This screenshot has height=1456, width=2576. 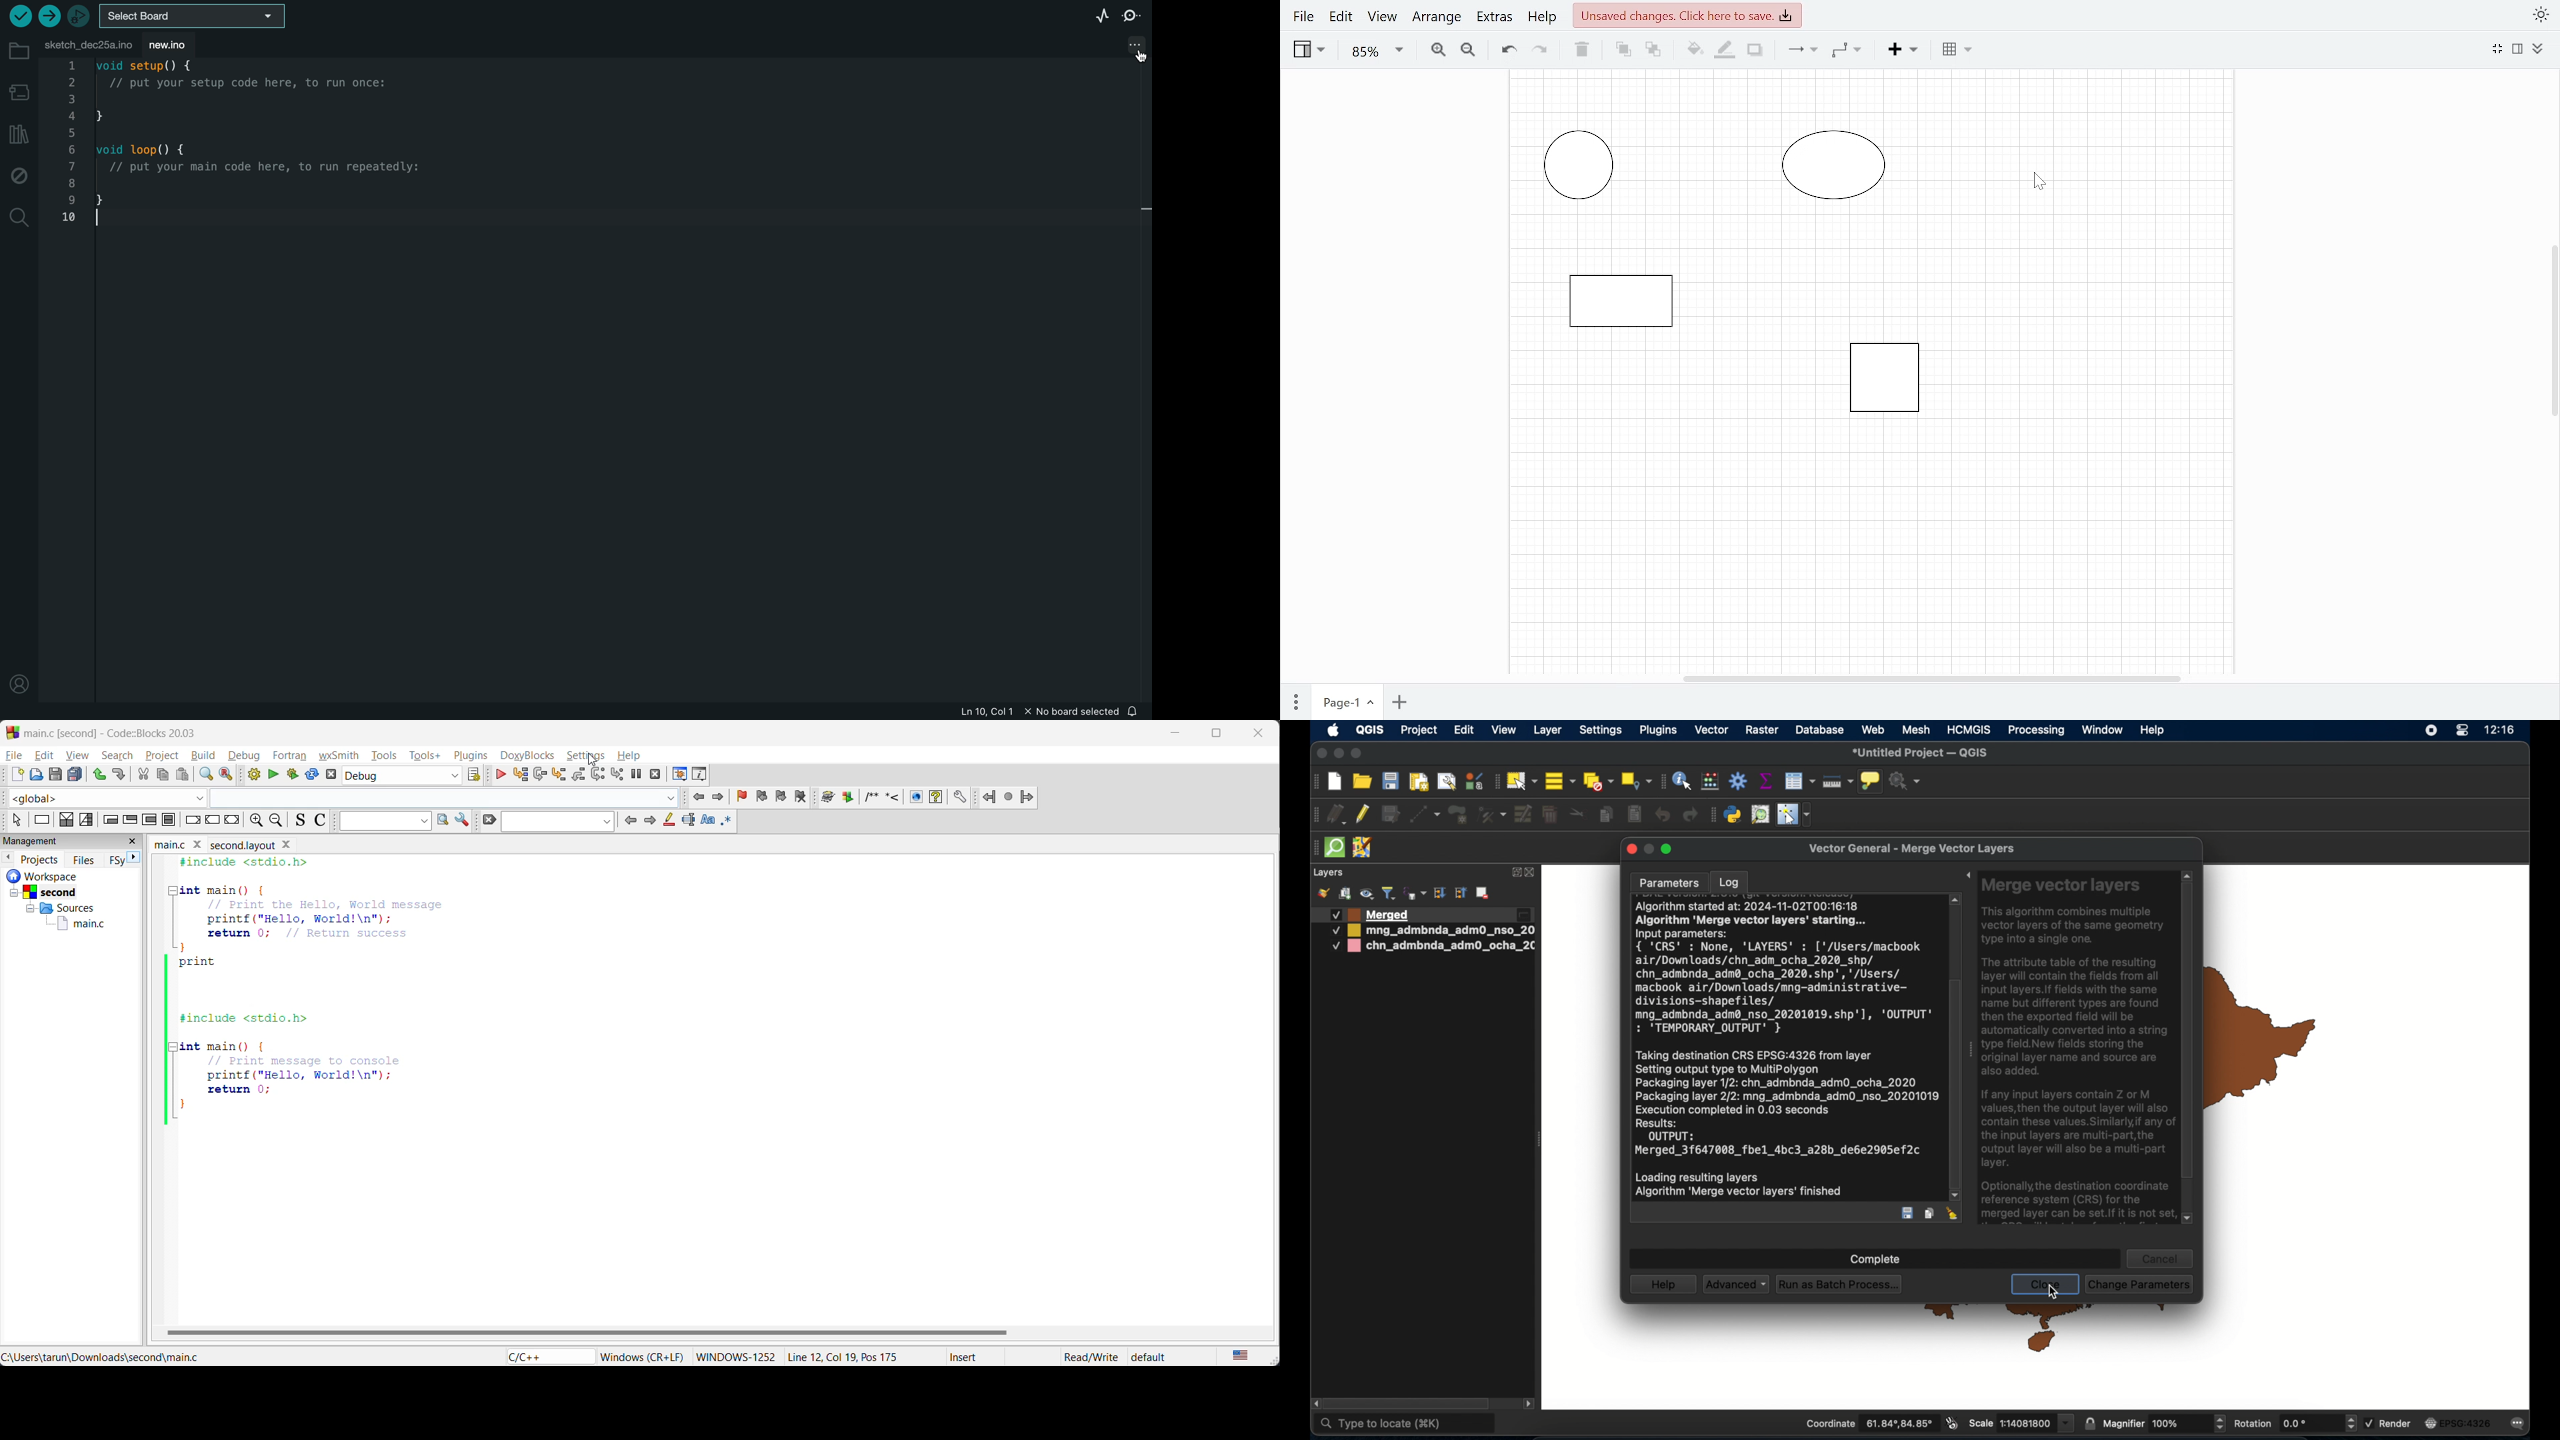 What do you see at coordinates (577, 776) in the screenshot?
I see `step out` at bounding box center [577, 776].